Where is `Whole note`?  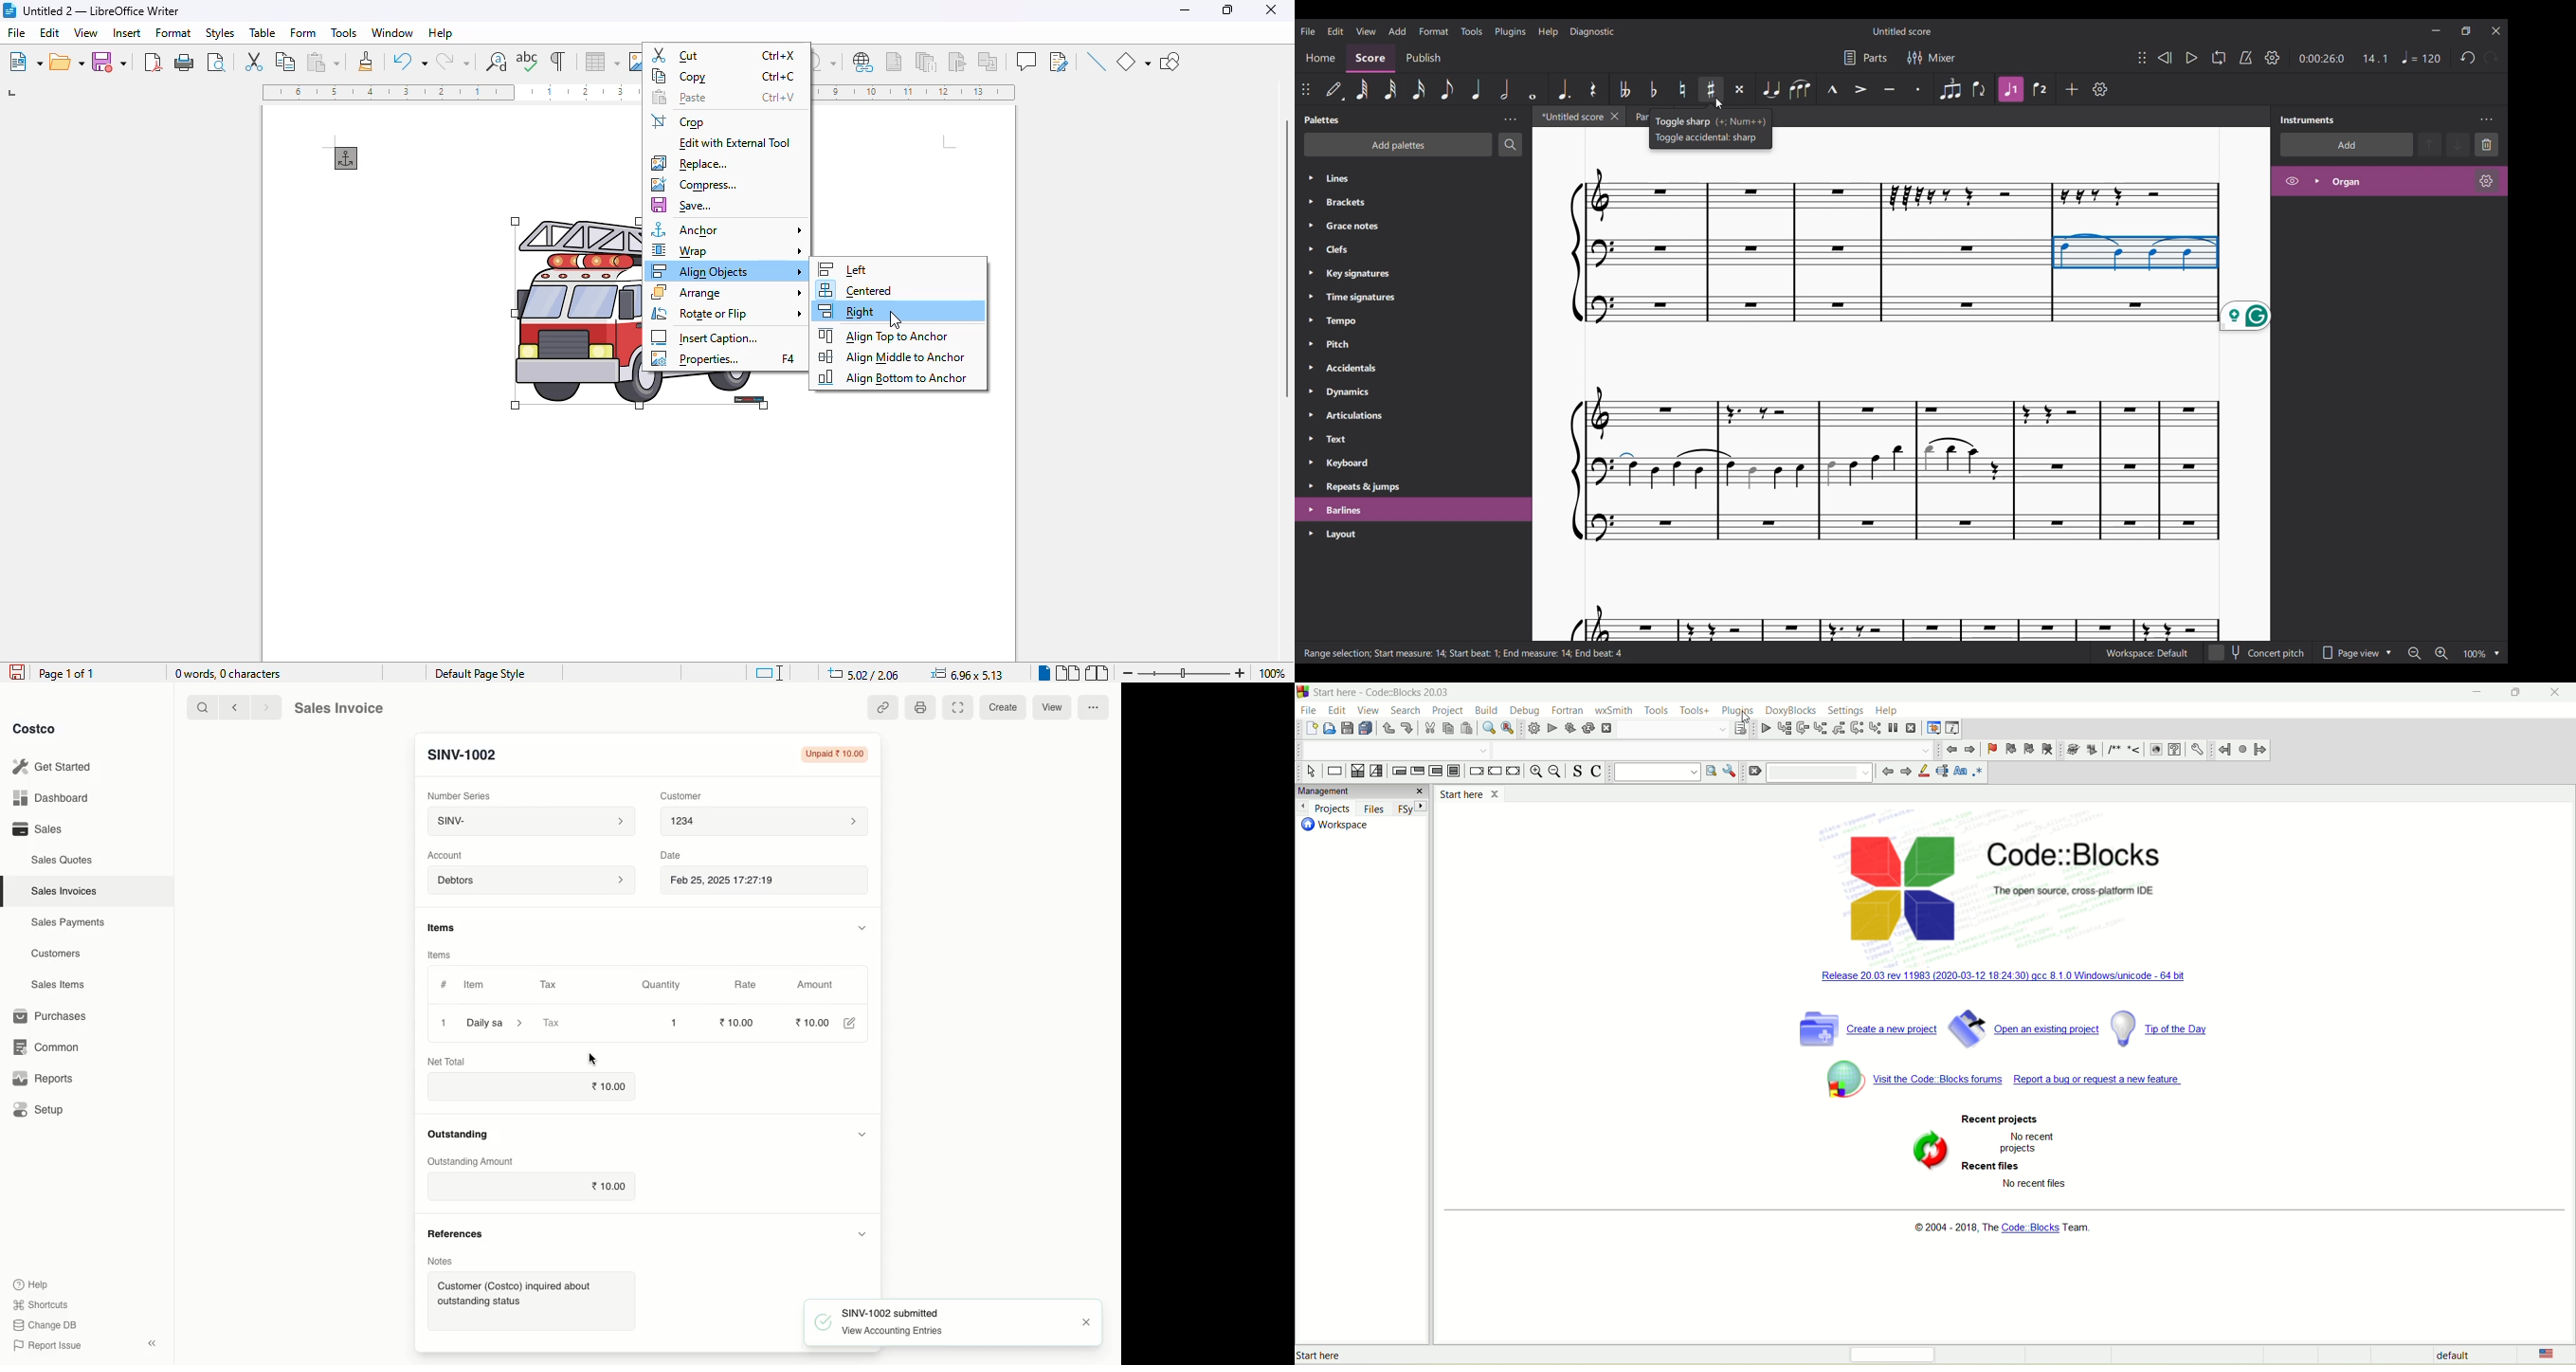
Whole note is located at coordinates (1533, 89).